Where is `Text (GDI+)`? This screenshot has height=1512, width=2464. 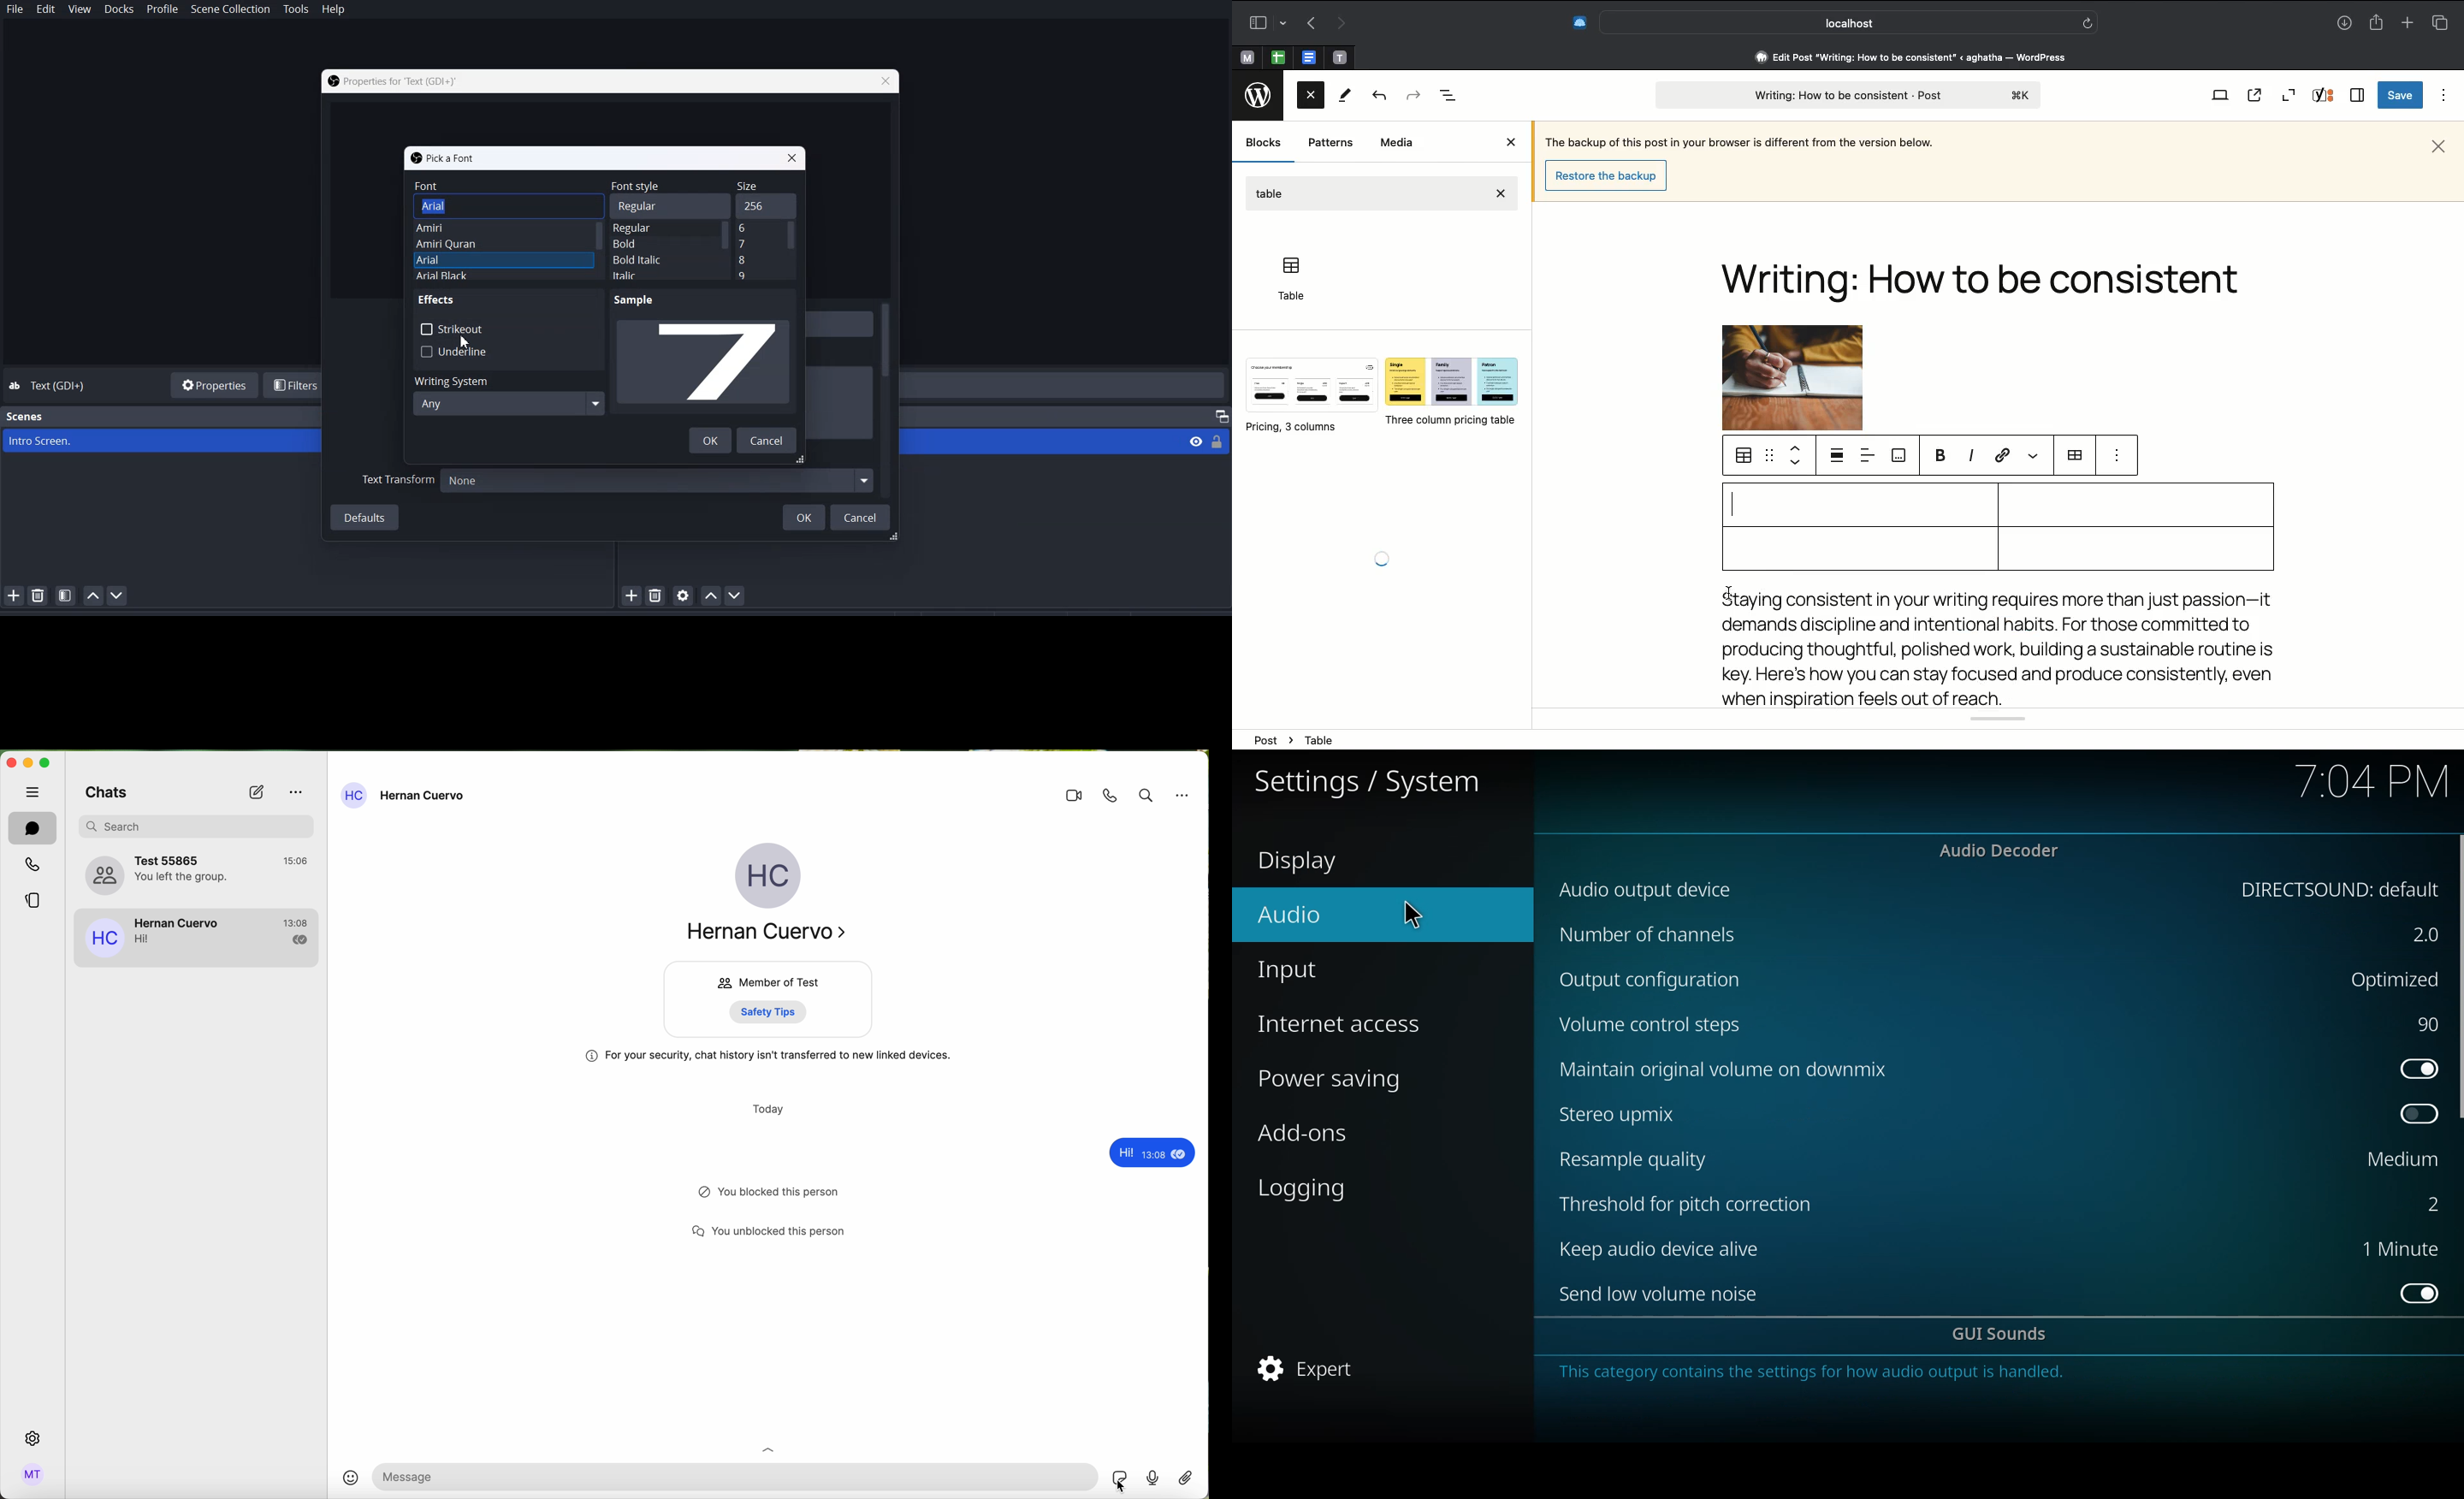 Text (GDI+) is located at coordinates (62, 386).